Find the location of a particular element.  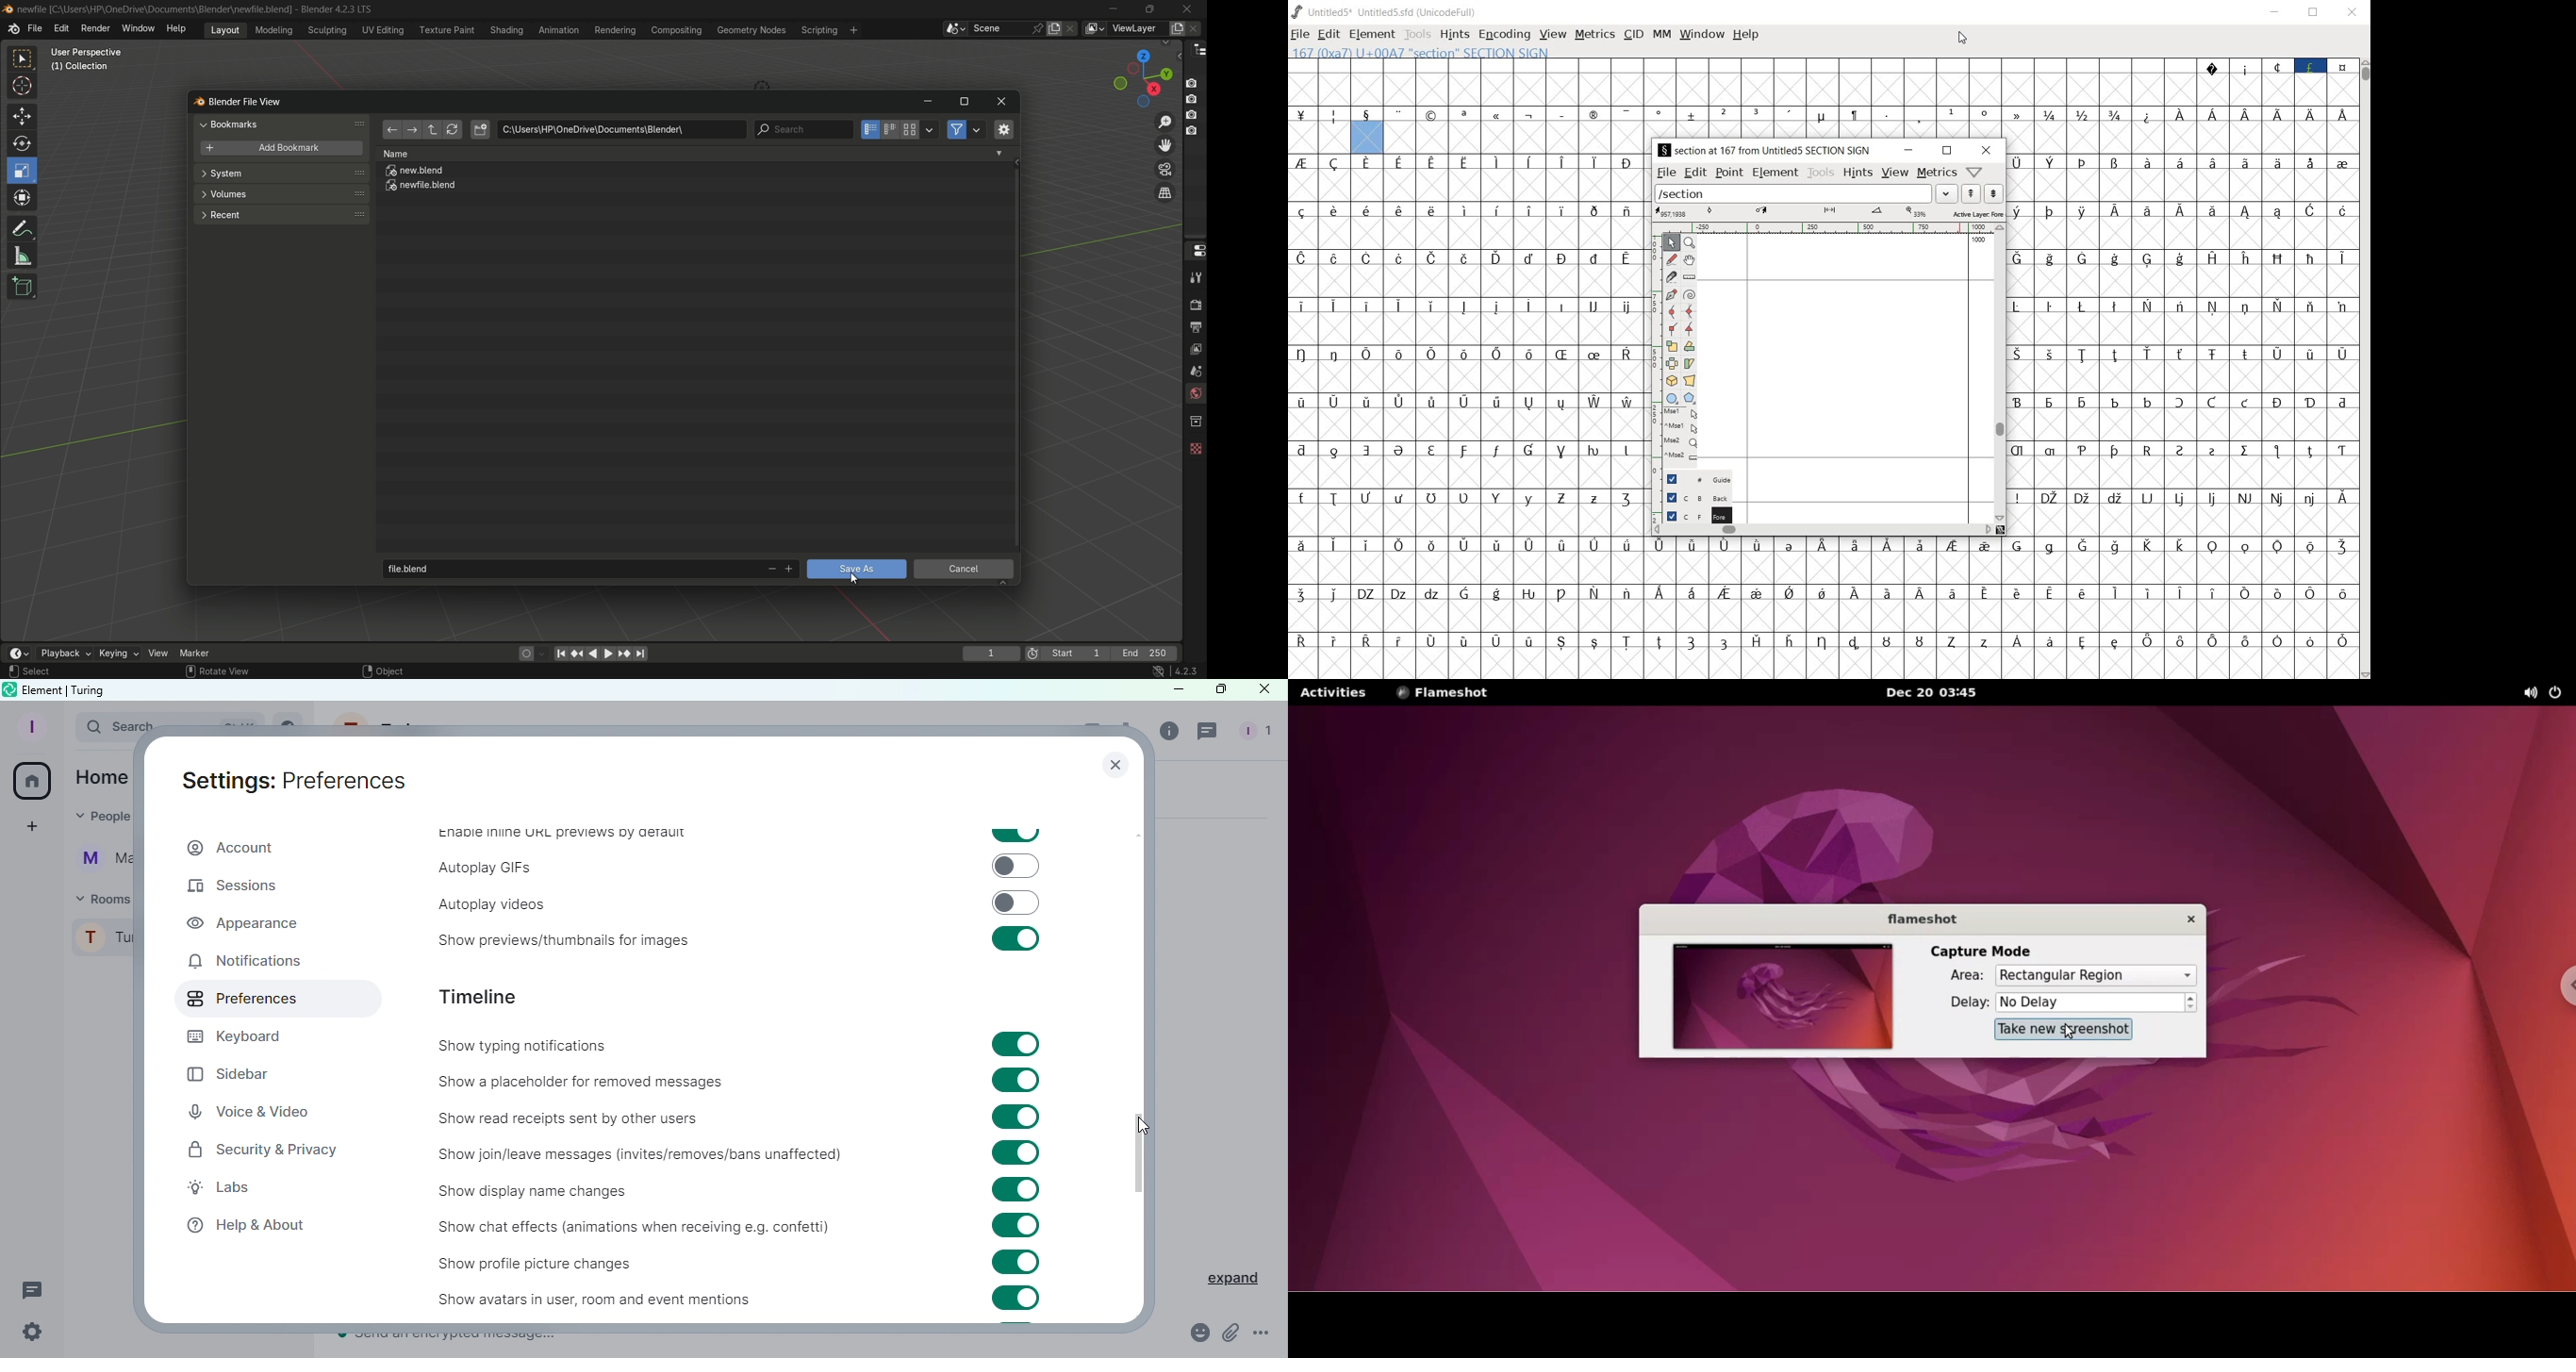

collections is located at coordinates (1195, 421).